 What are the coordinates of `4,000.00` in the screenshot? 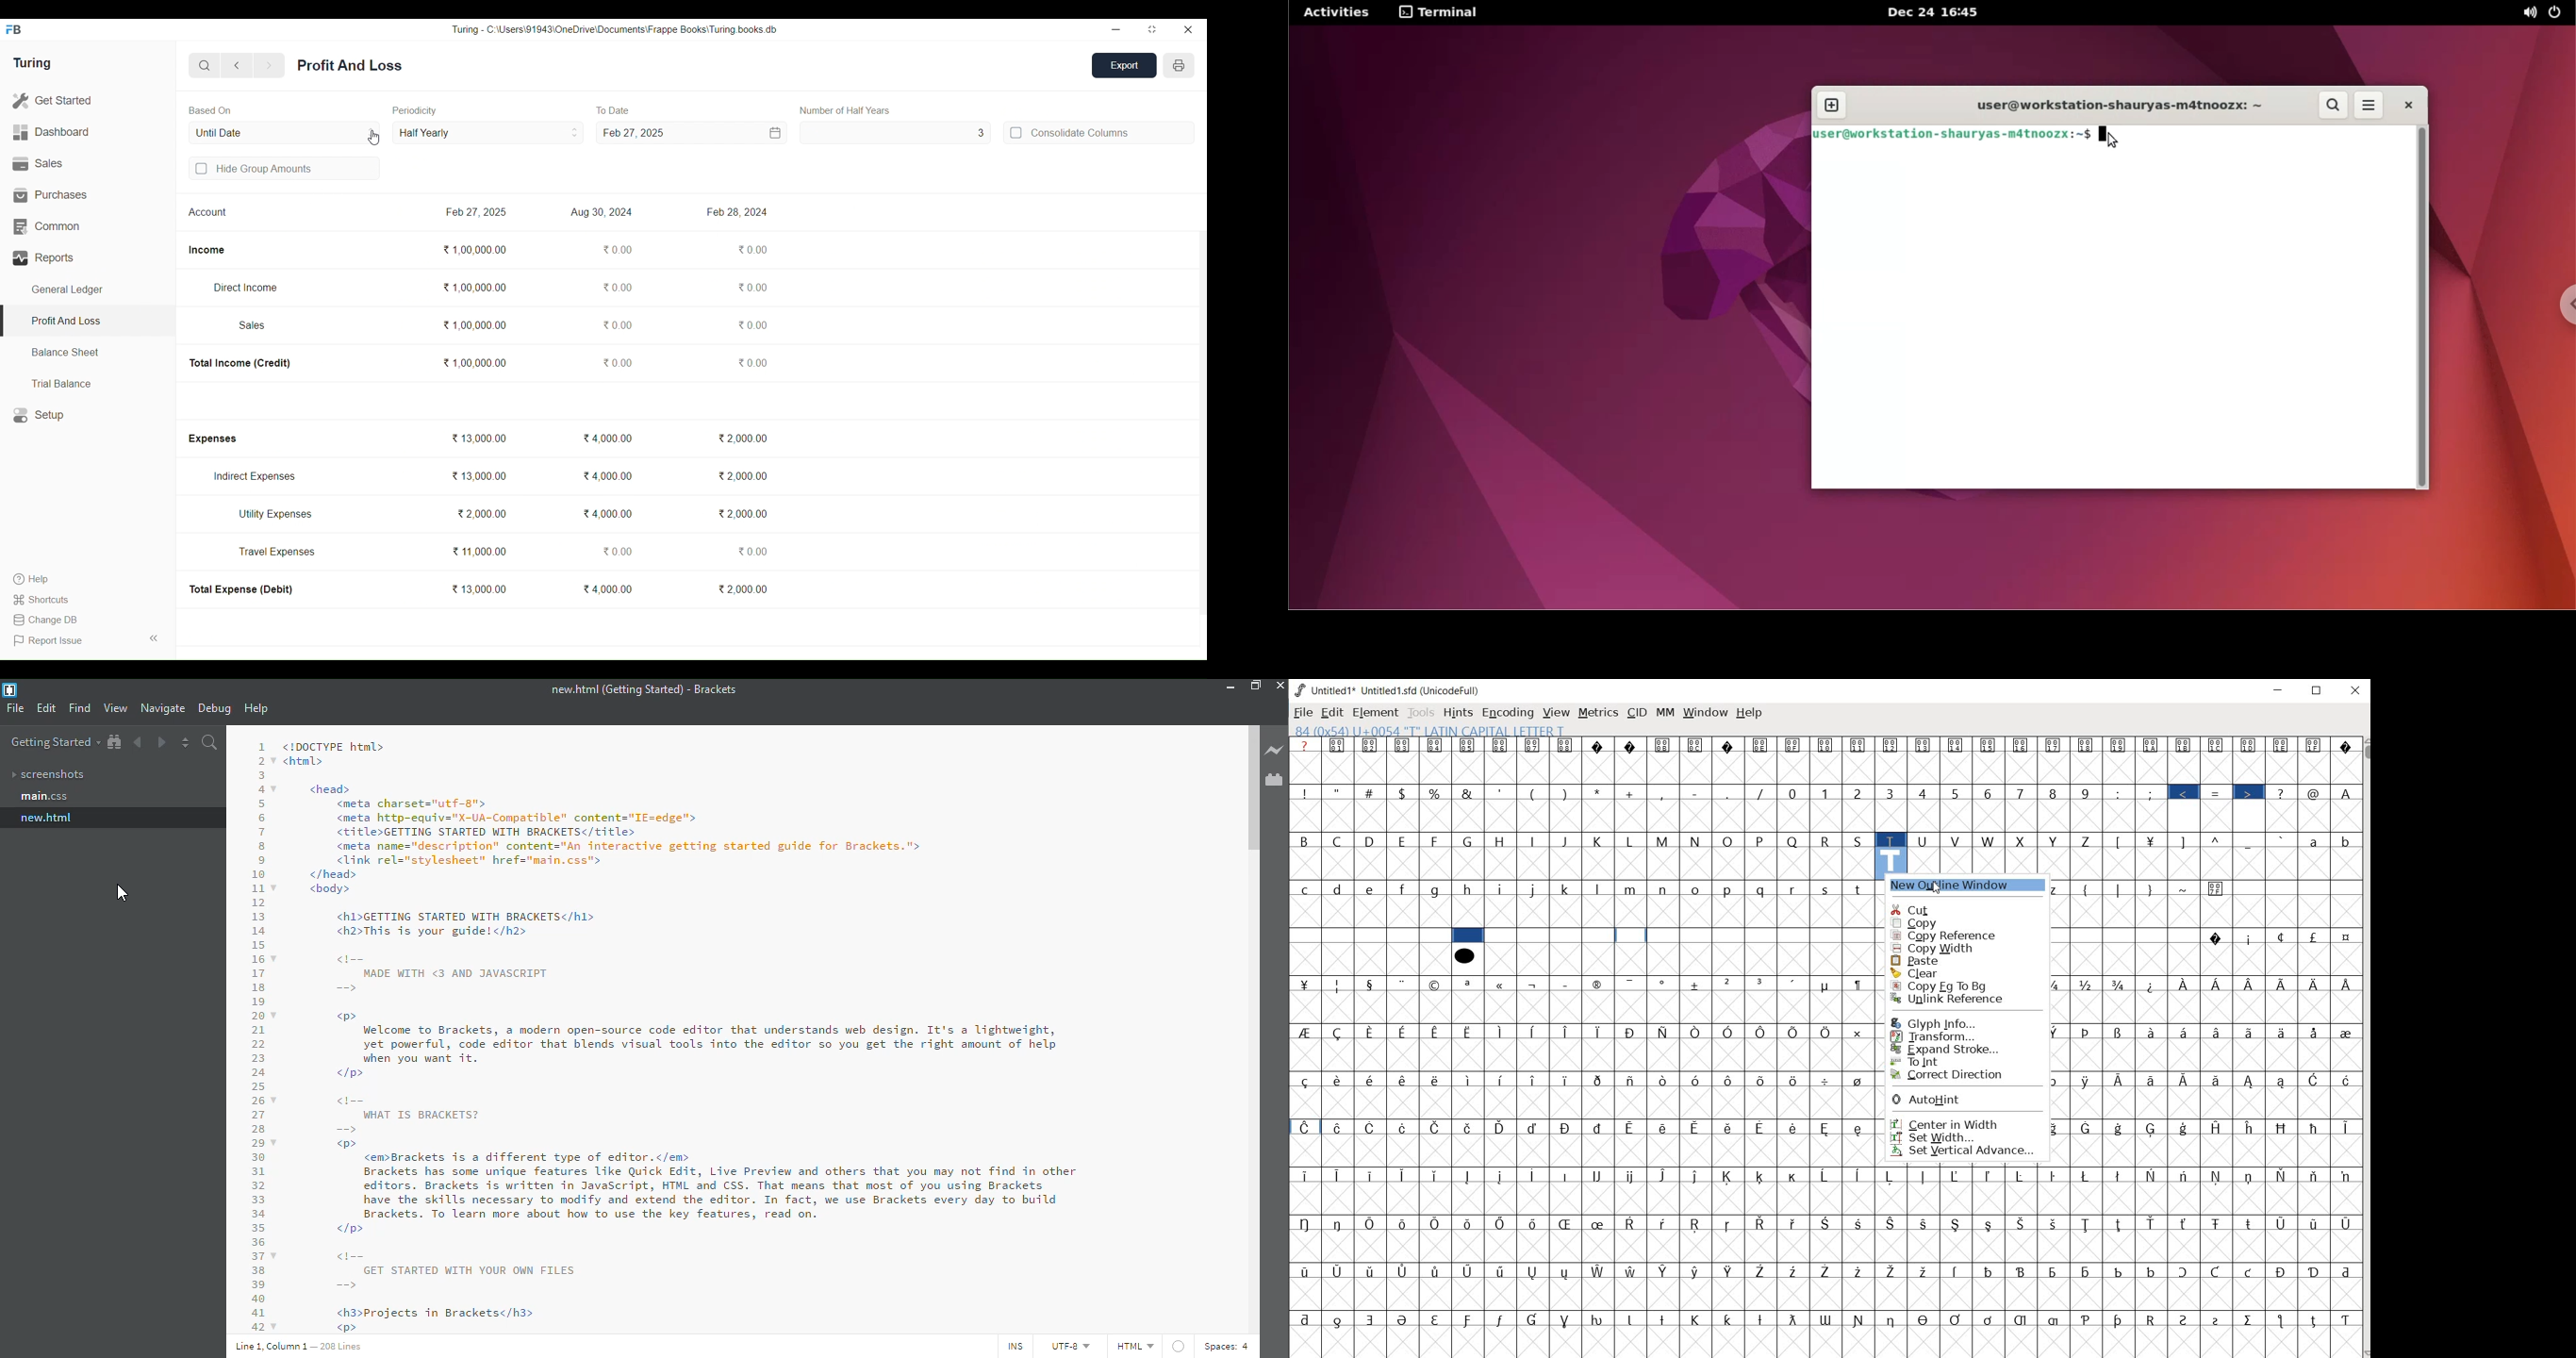 It's located at (607, 438).